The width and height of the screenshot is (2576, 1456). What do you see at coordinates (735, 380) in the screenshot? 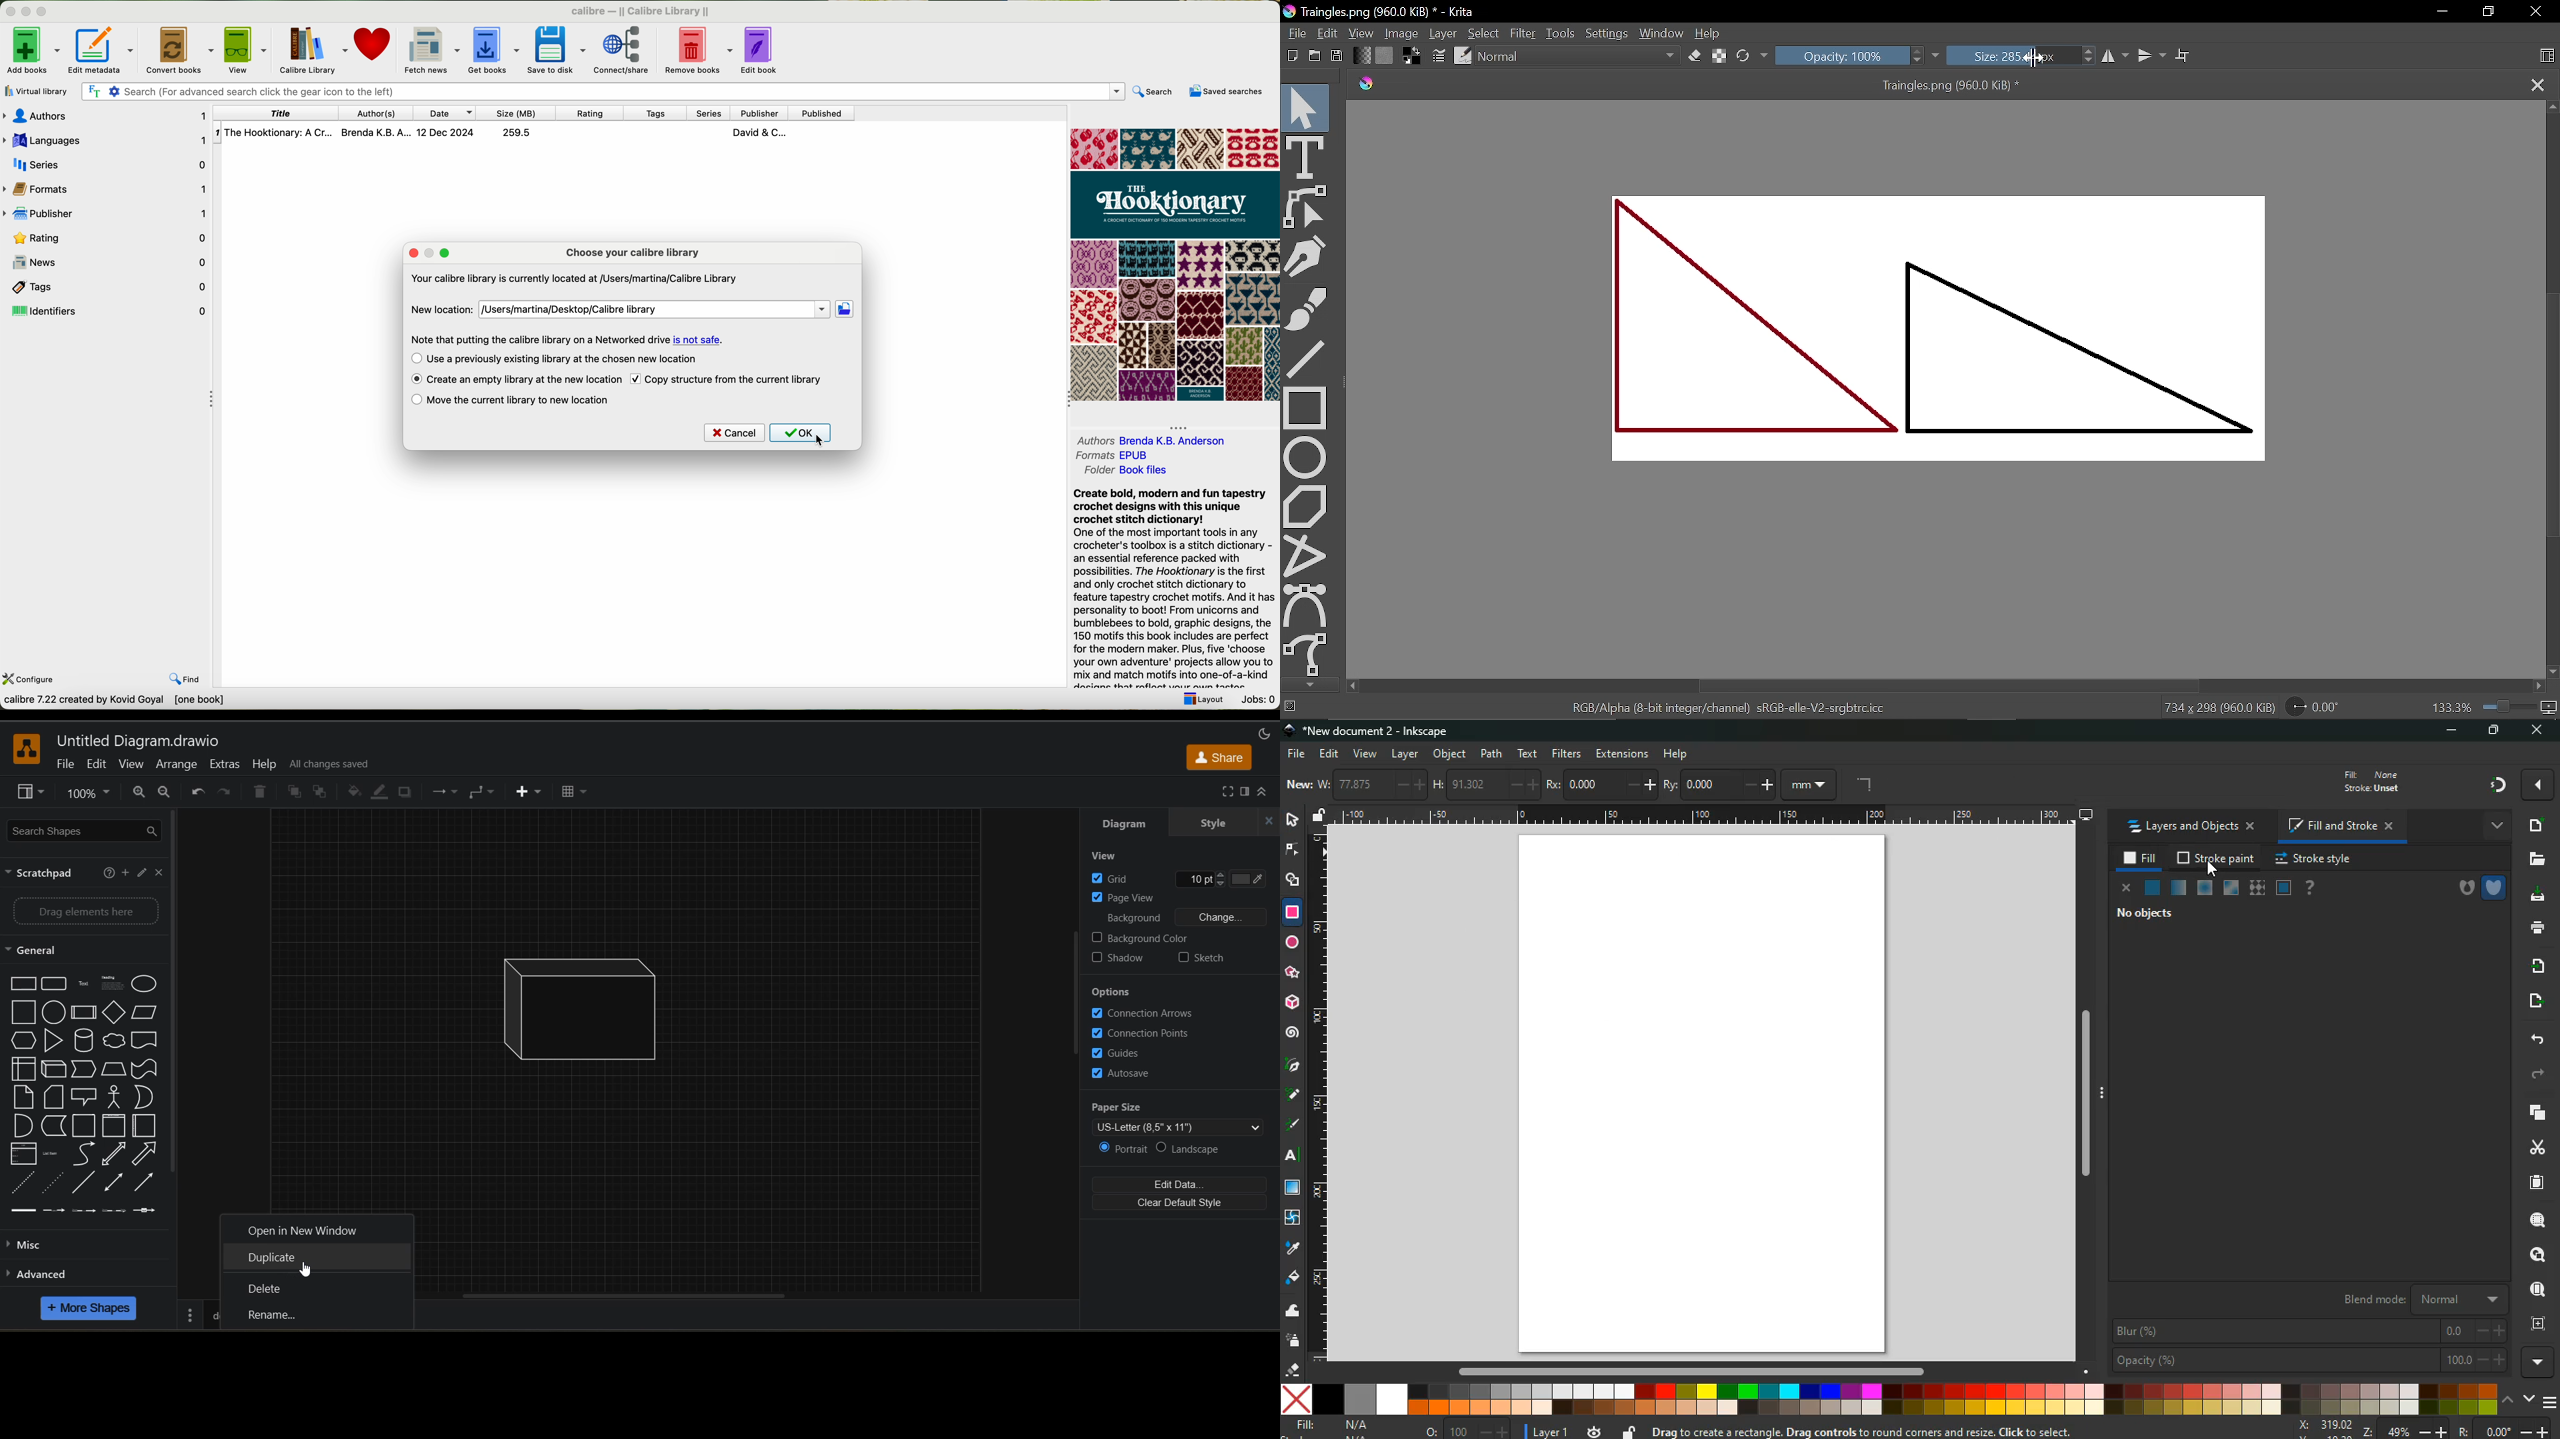
I see `copy structure from the current library` at bounding box center [735, 380].